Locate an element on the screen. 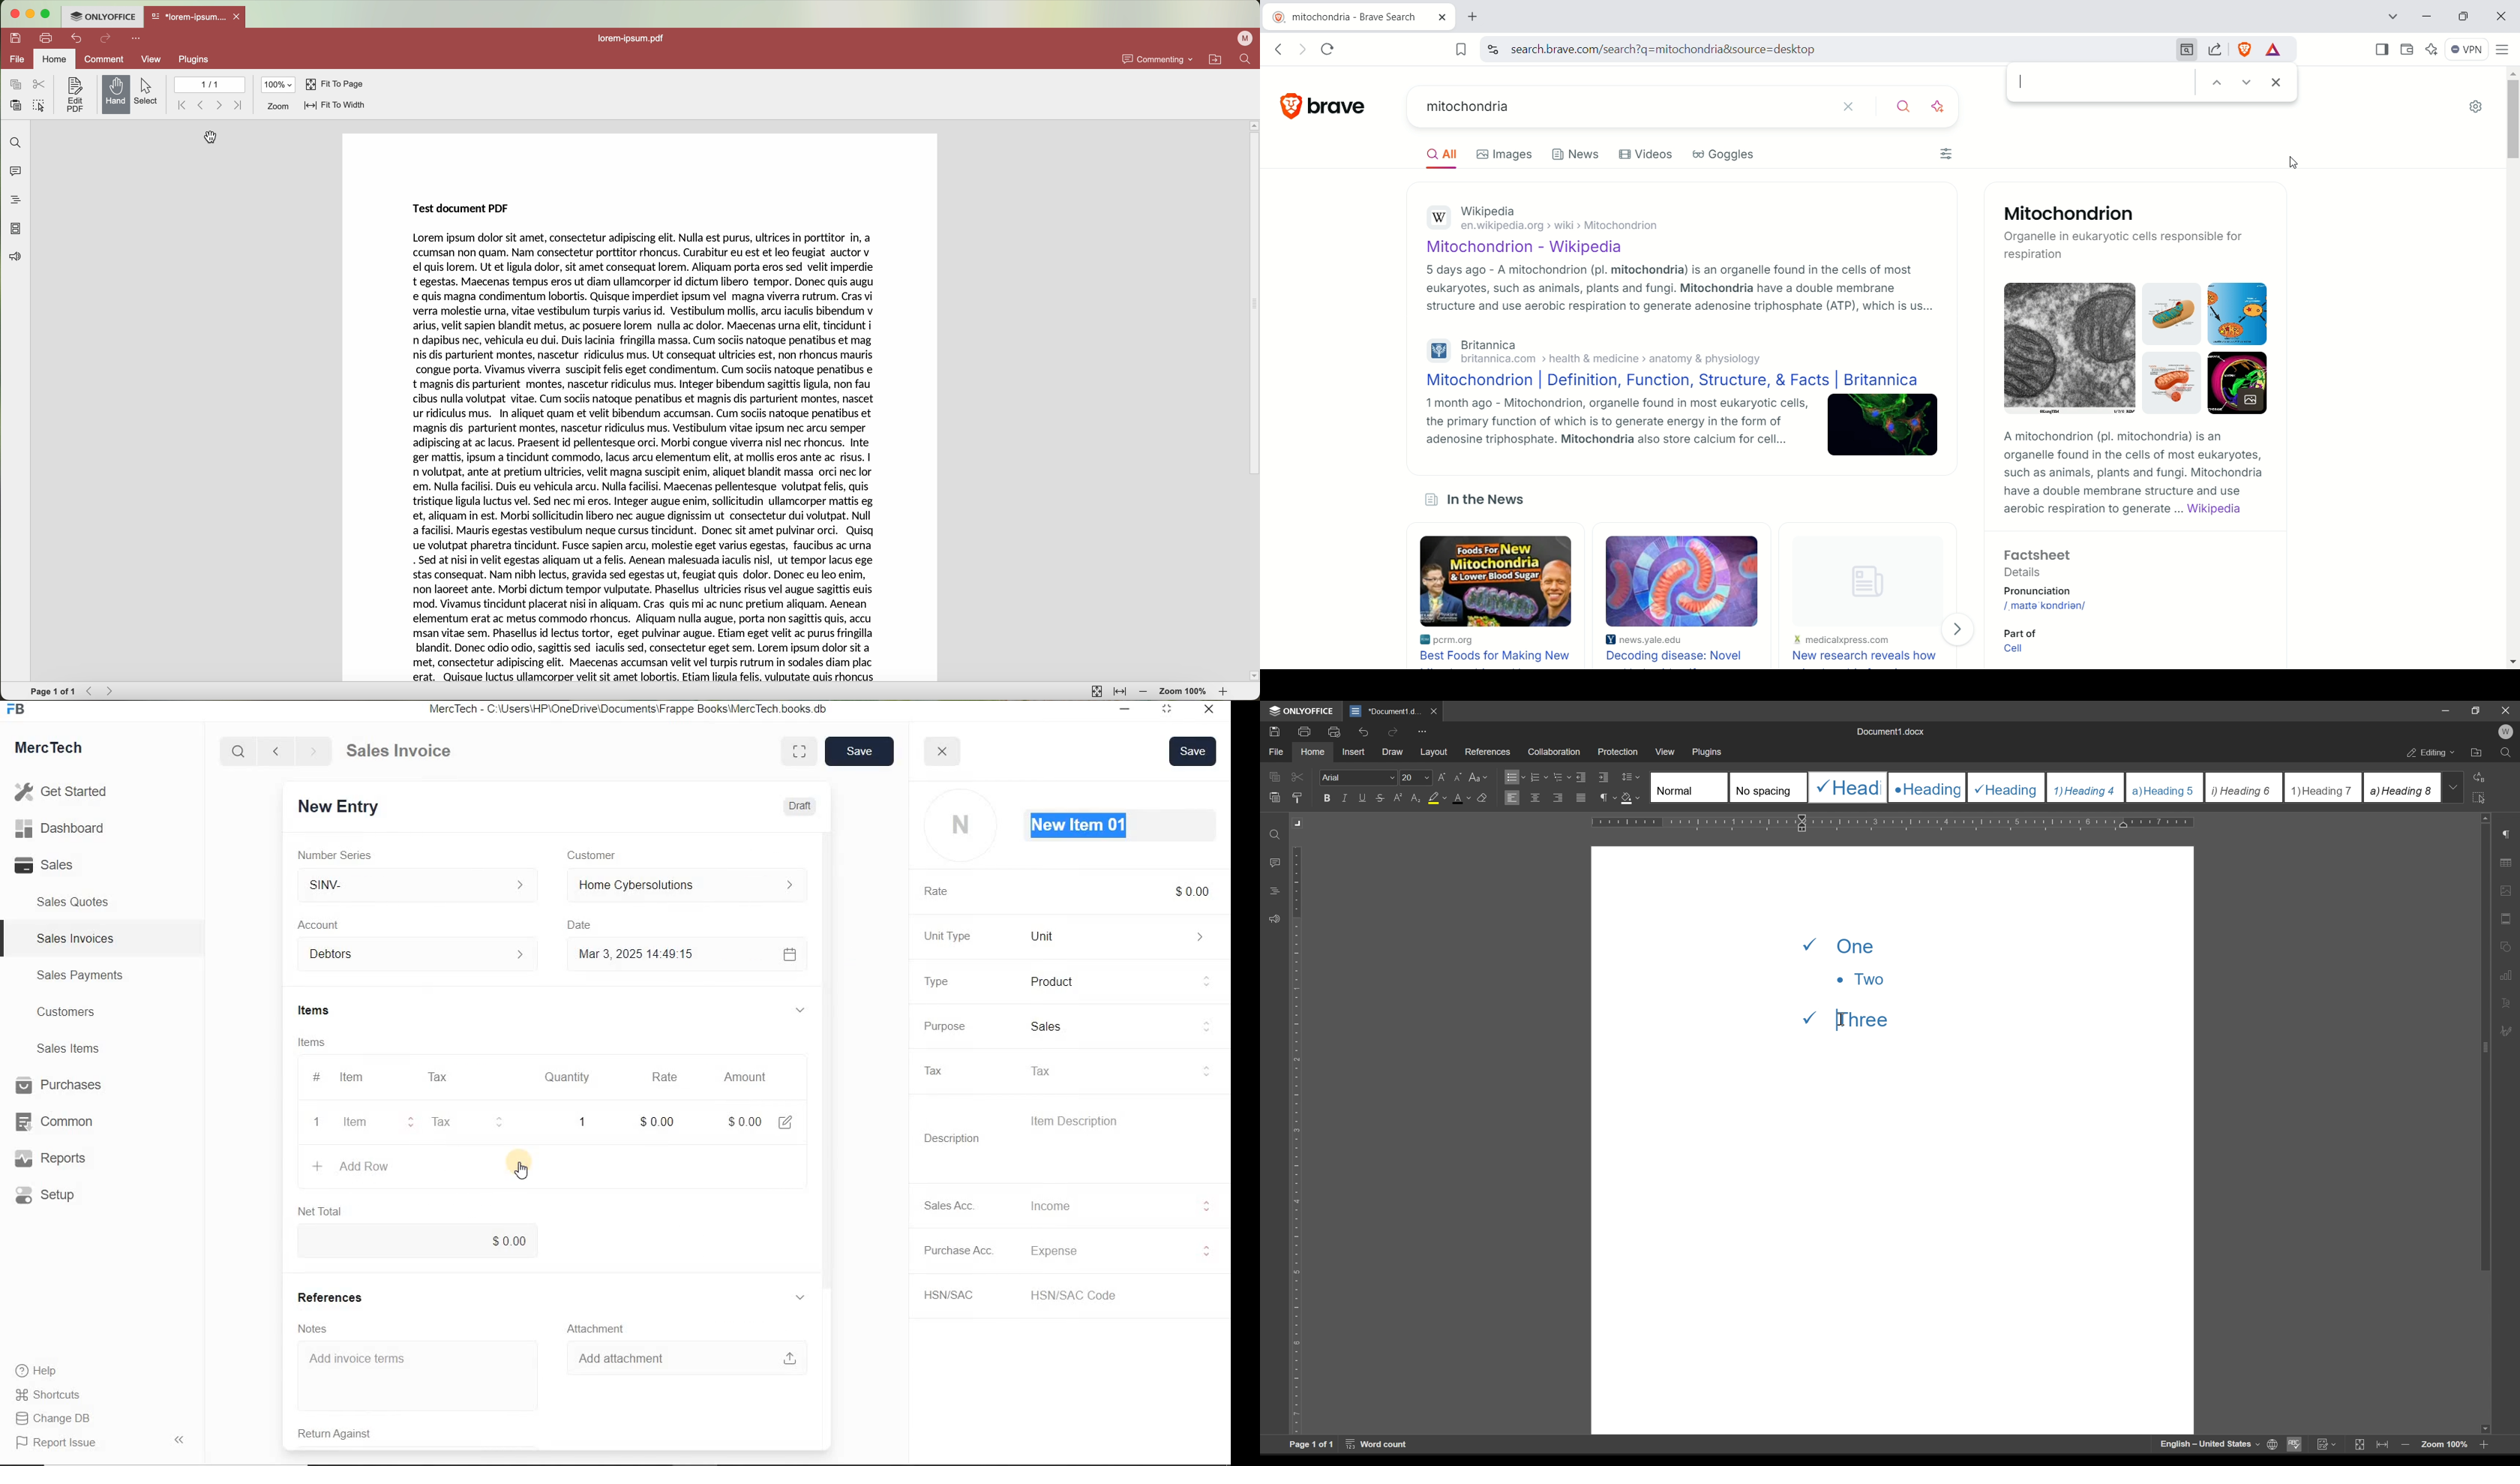 This screenshot has width=2520, height=1484. Amount: $0.00 is located at coordinates (741, 1121).